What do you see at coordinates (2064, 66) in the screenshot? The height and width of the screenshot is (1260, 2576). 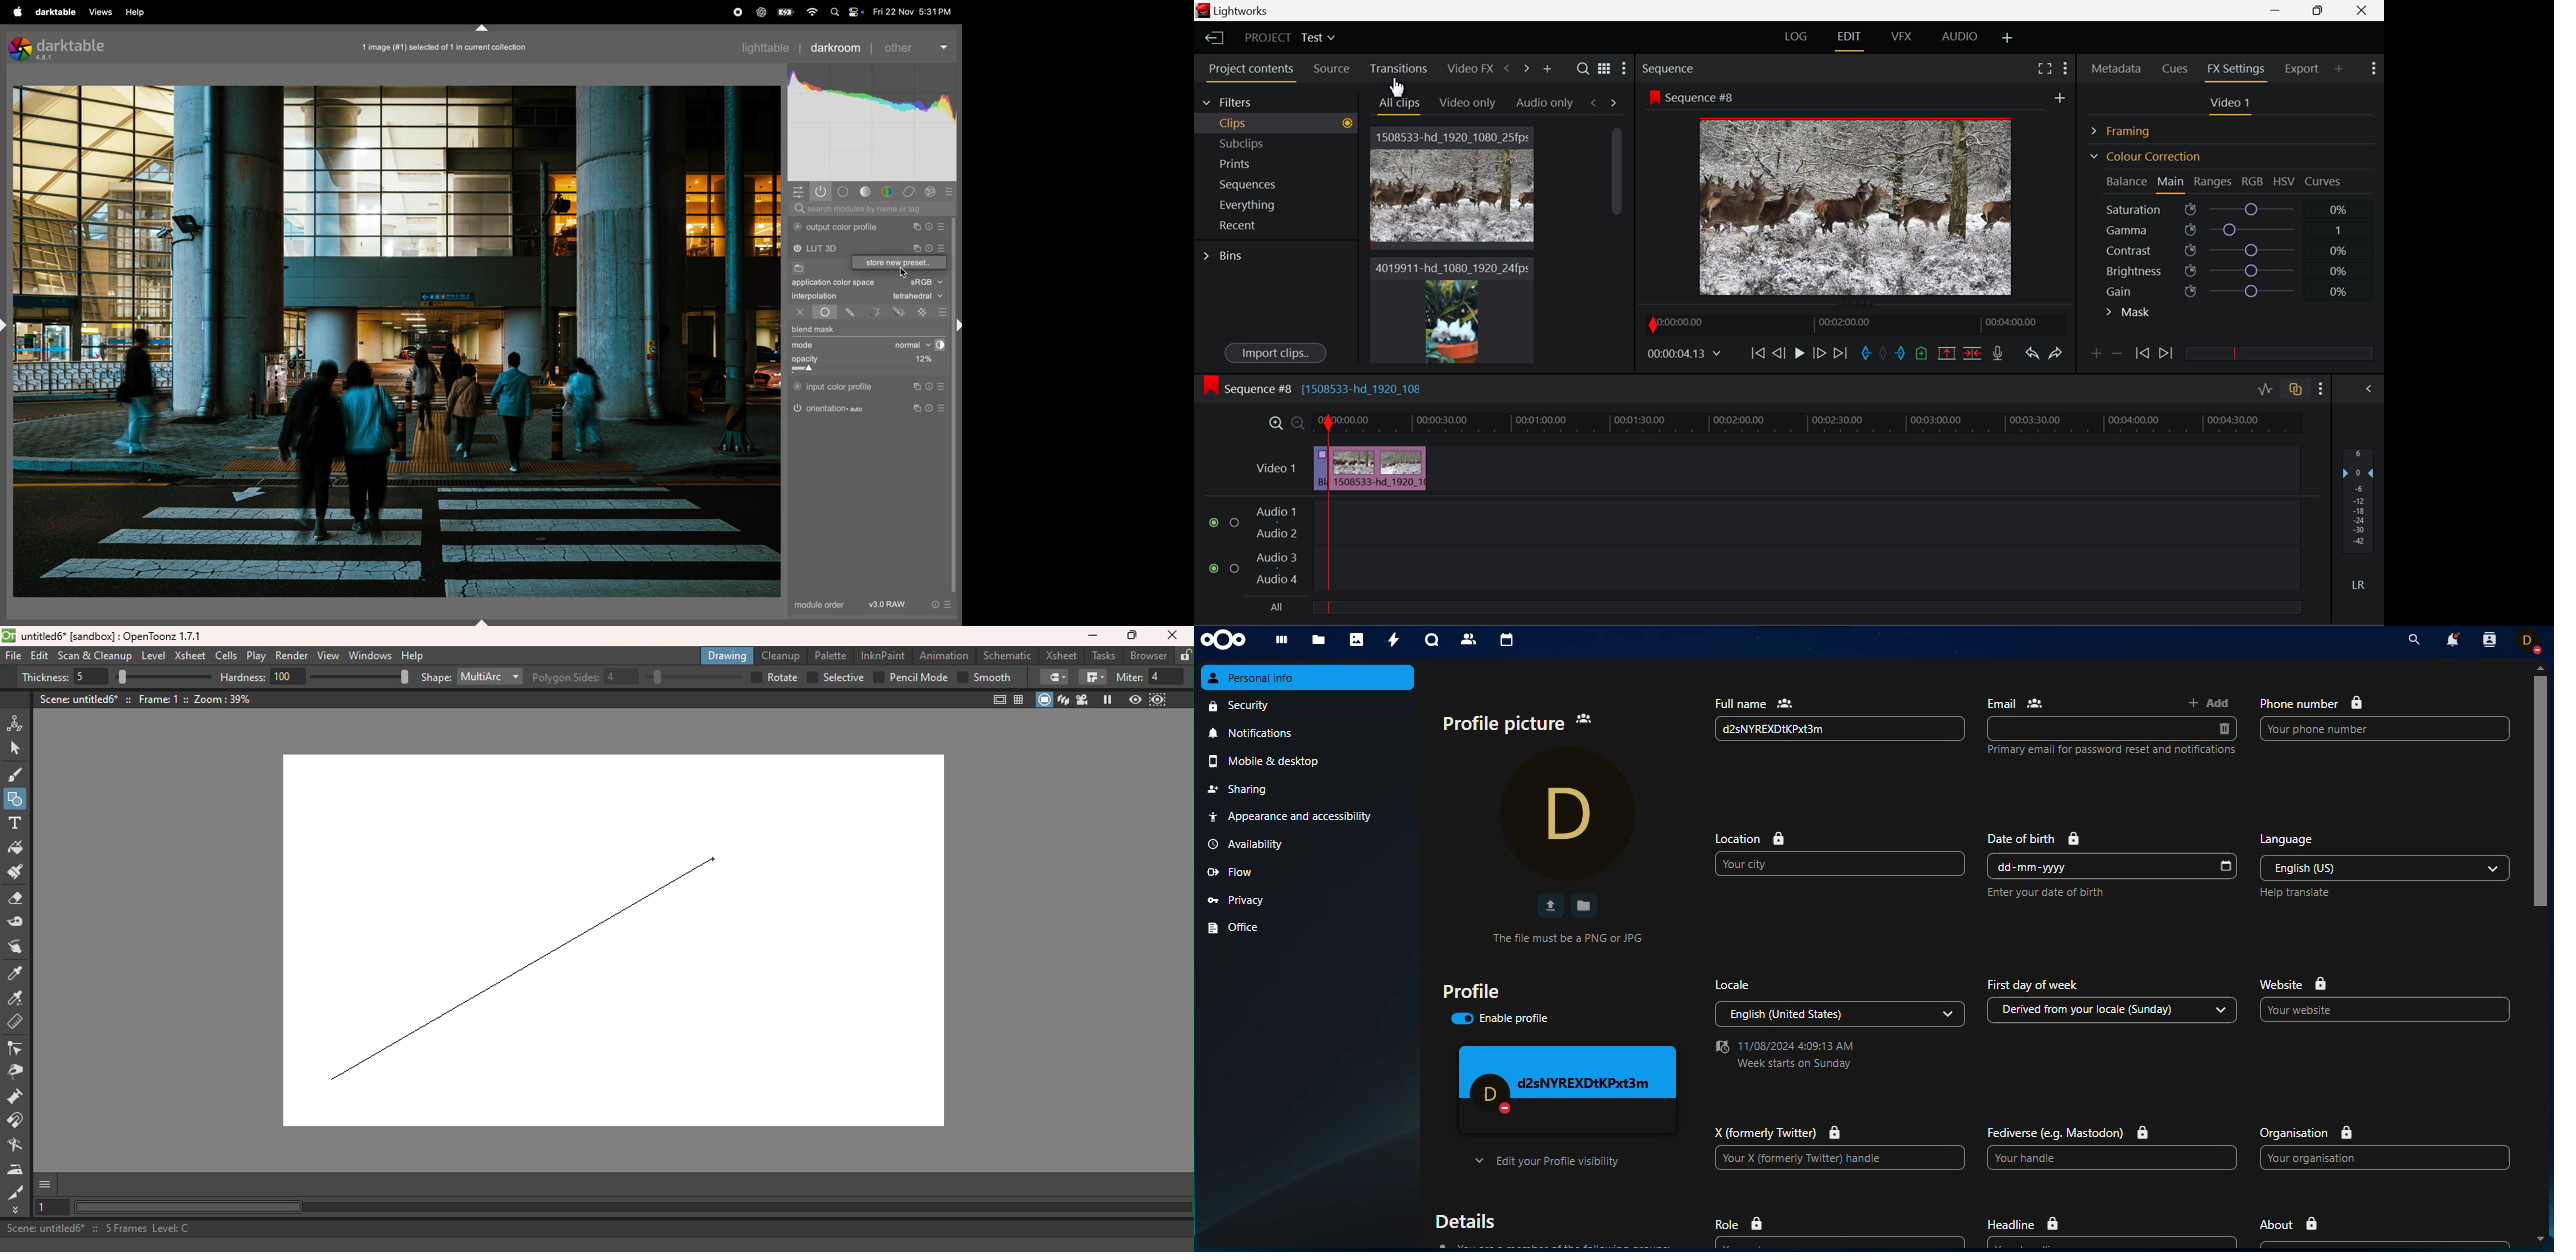 I see `Show Settings` at bounding box center [2064, 66].